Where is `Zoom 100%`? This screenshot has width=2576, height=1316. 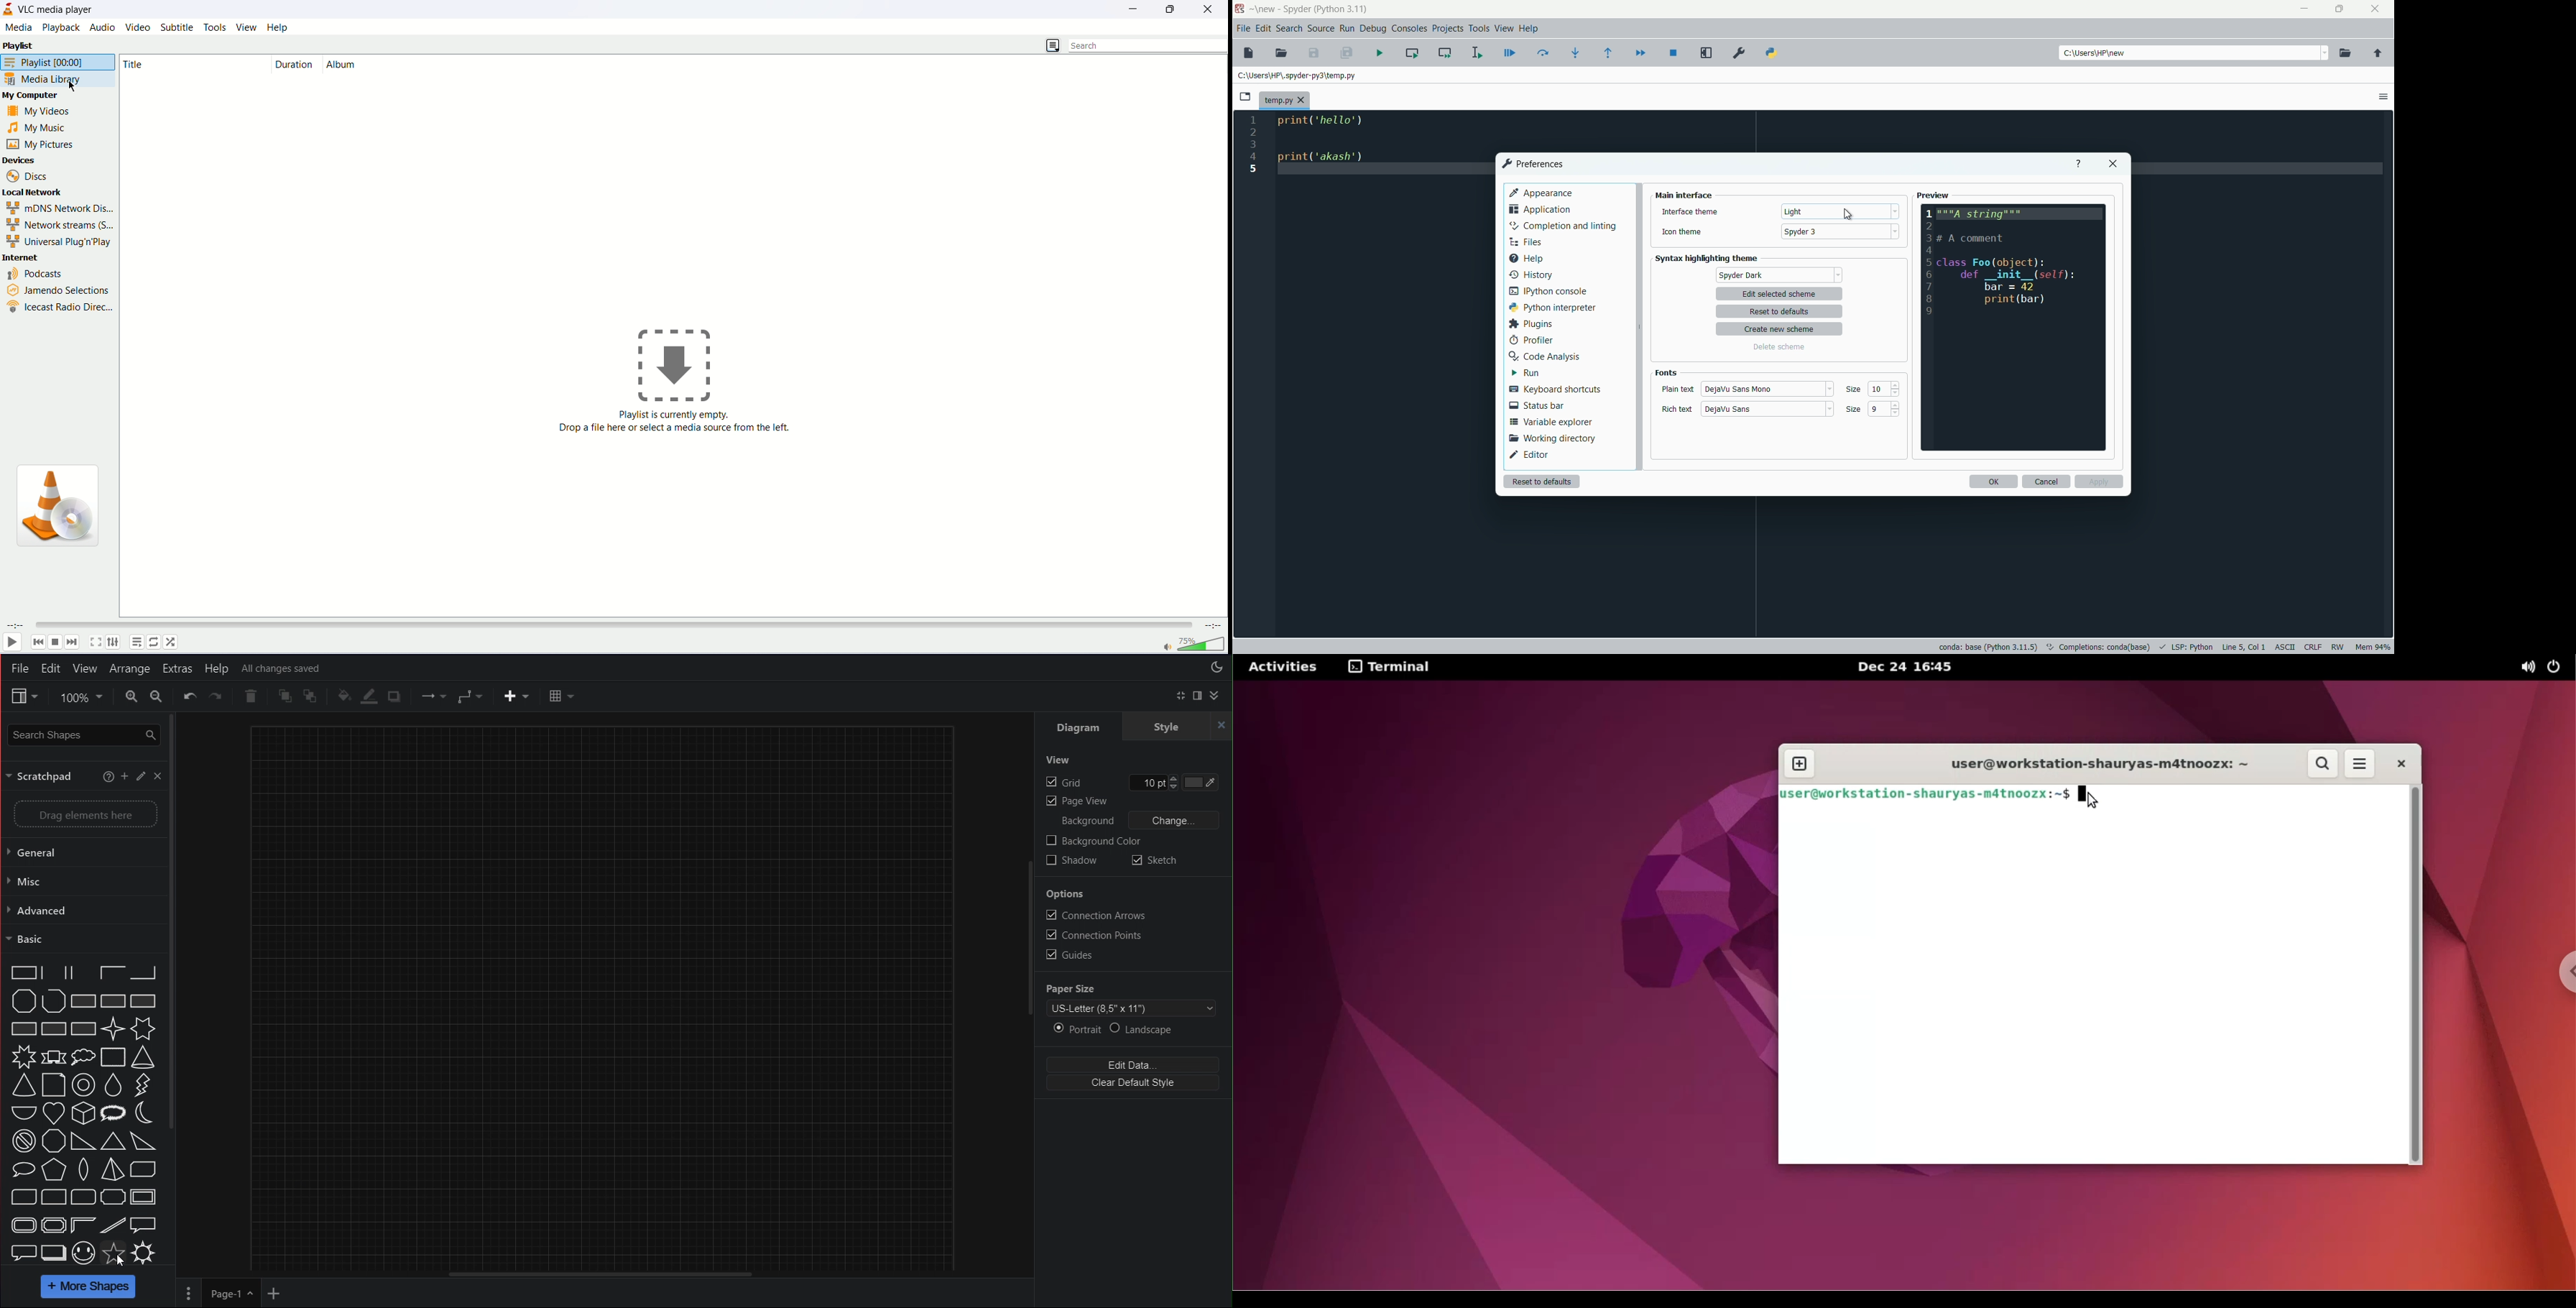
Zoom 100% is located at coordinates (79, 696).